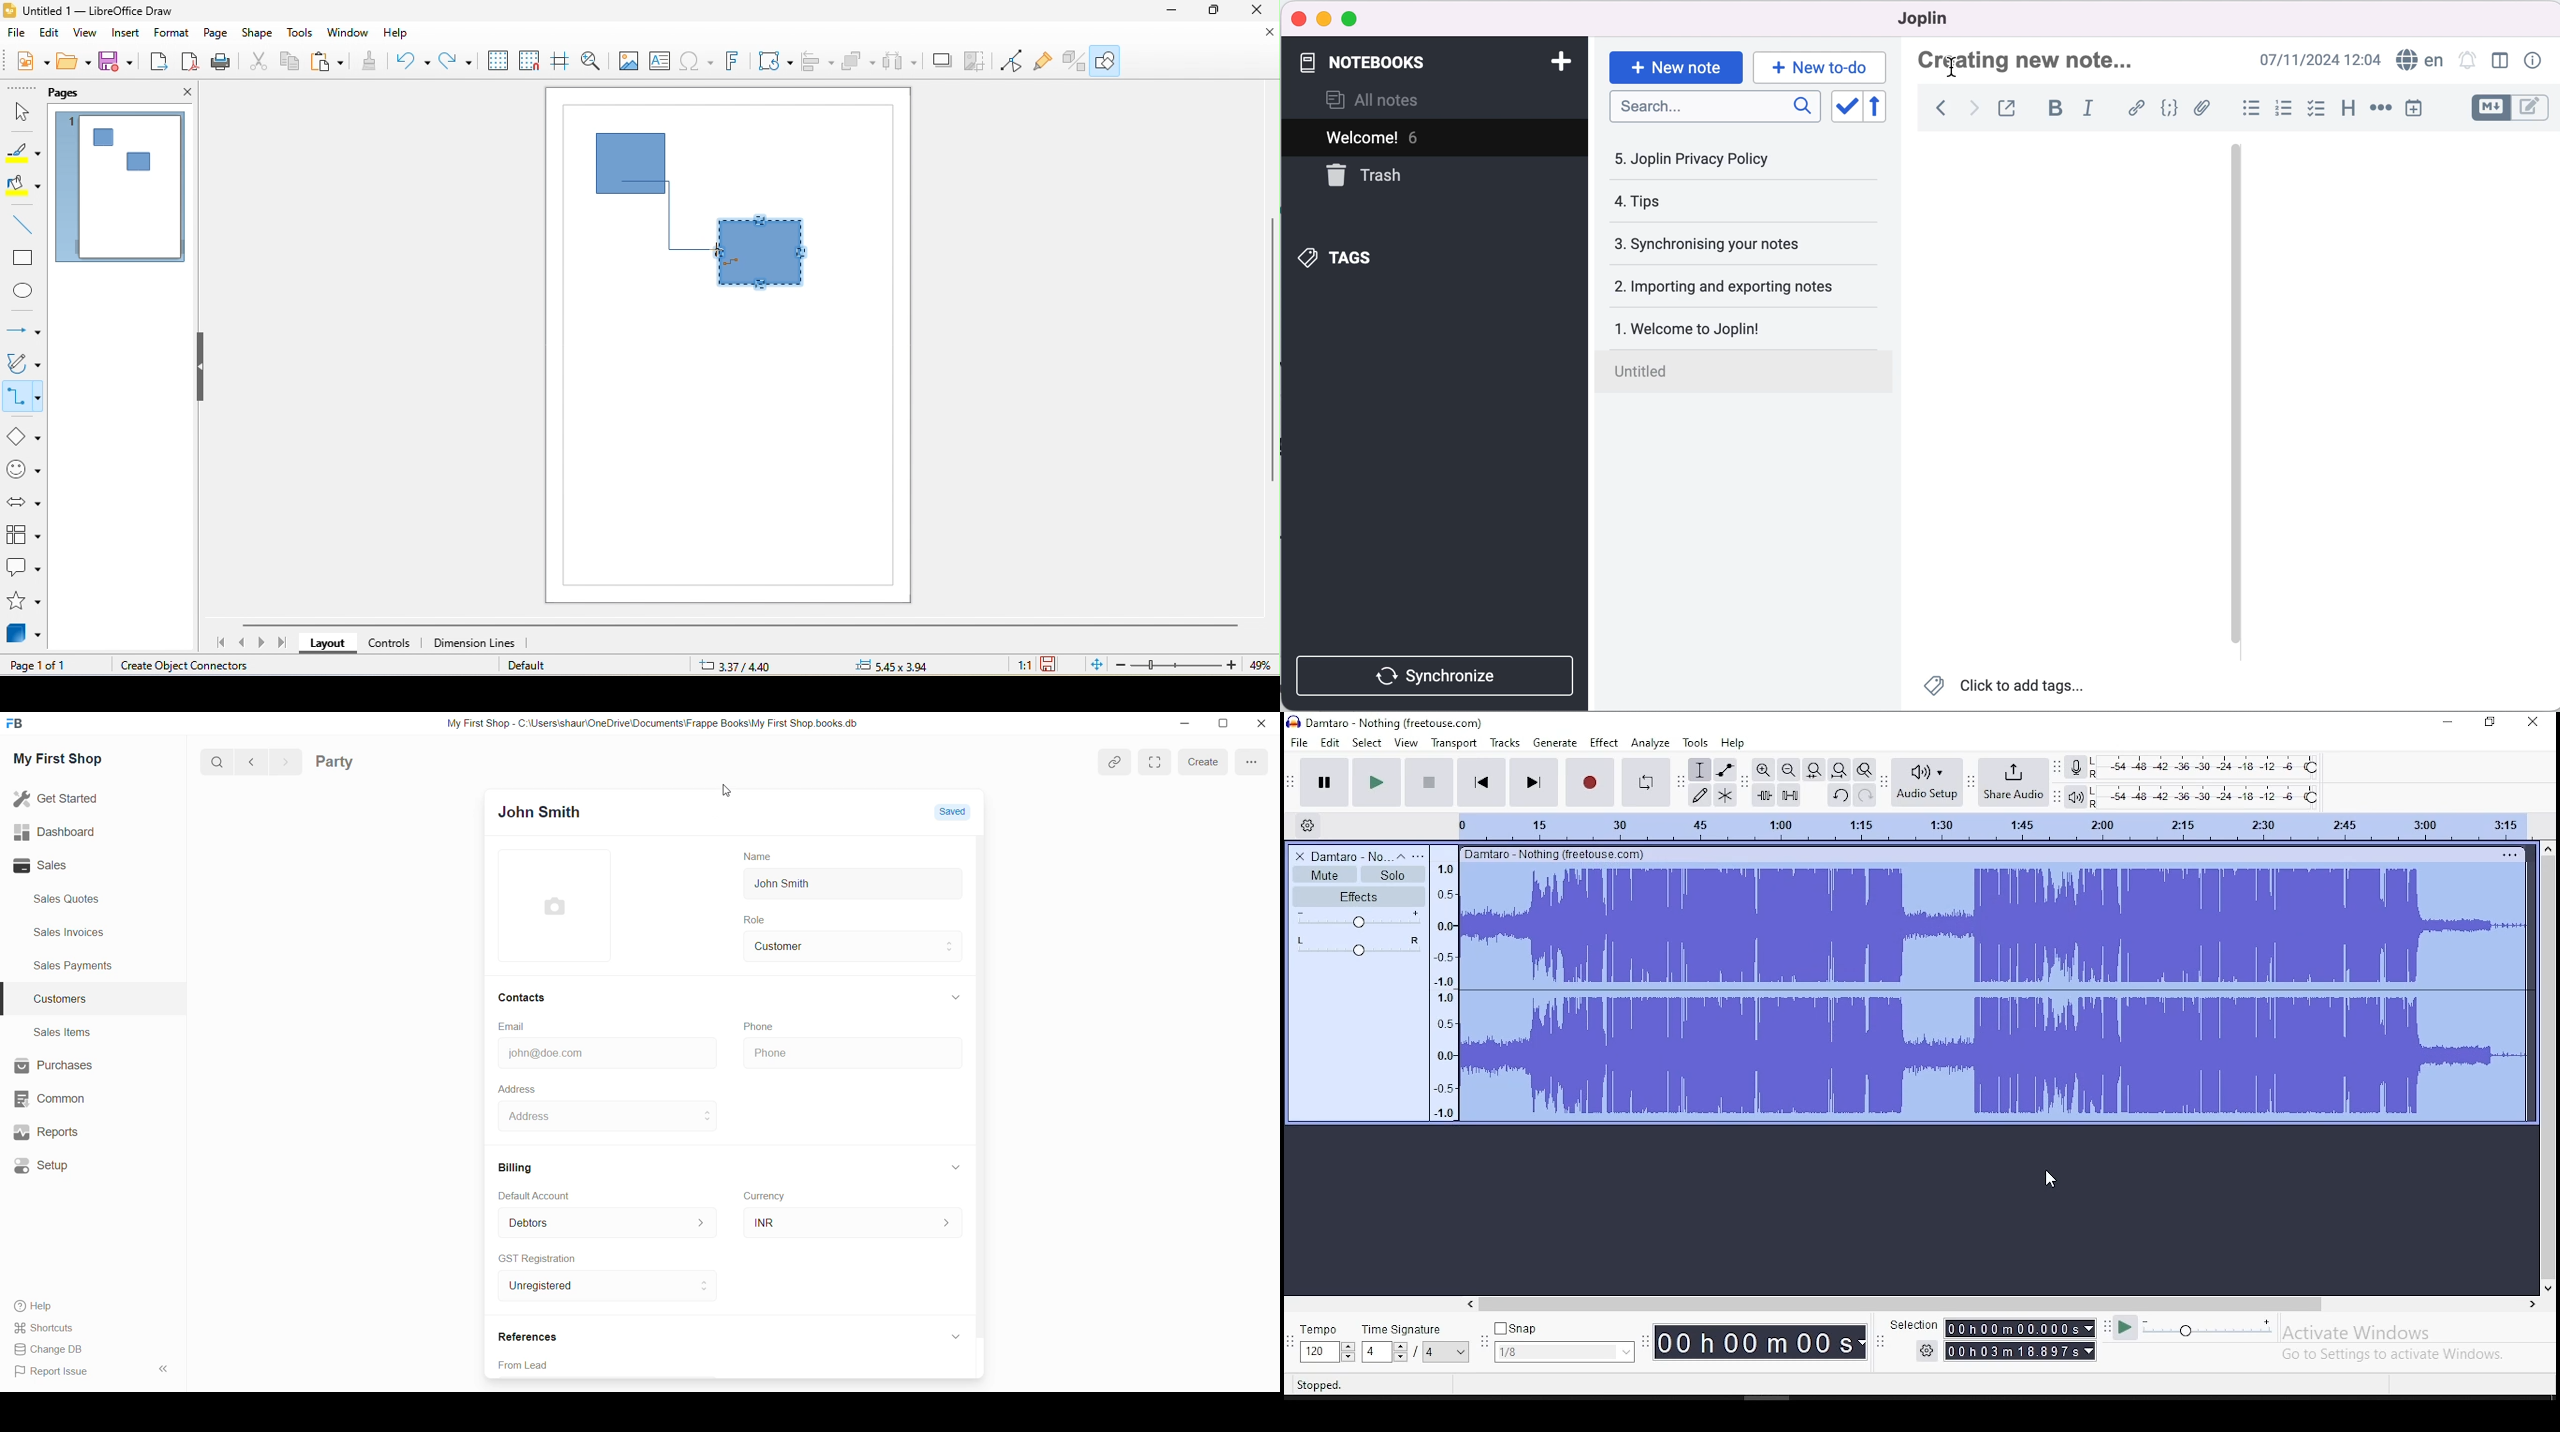 The width and height of the screenshot is (2576, 1456). Describe the element at coordinates (915, 667) in the screenshot. I see `5.45 x 3.94` at that location.